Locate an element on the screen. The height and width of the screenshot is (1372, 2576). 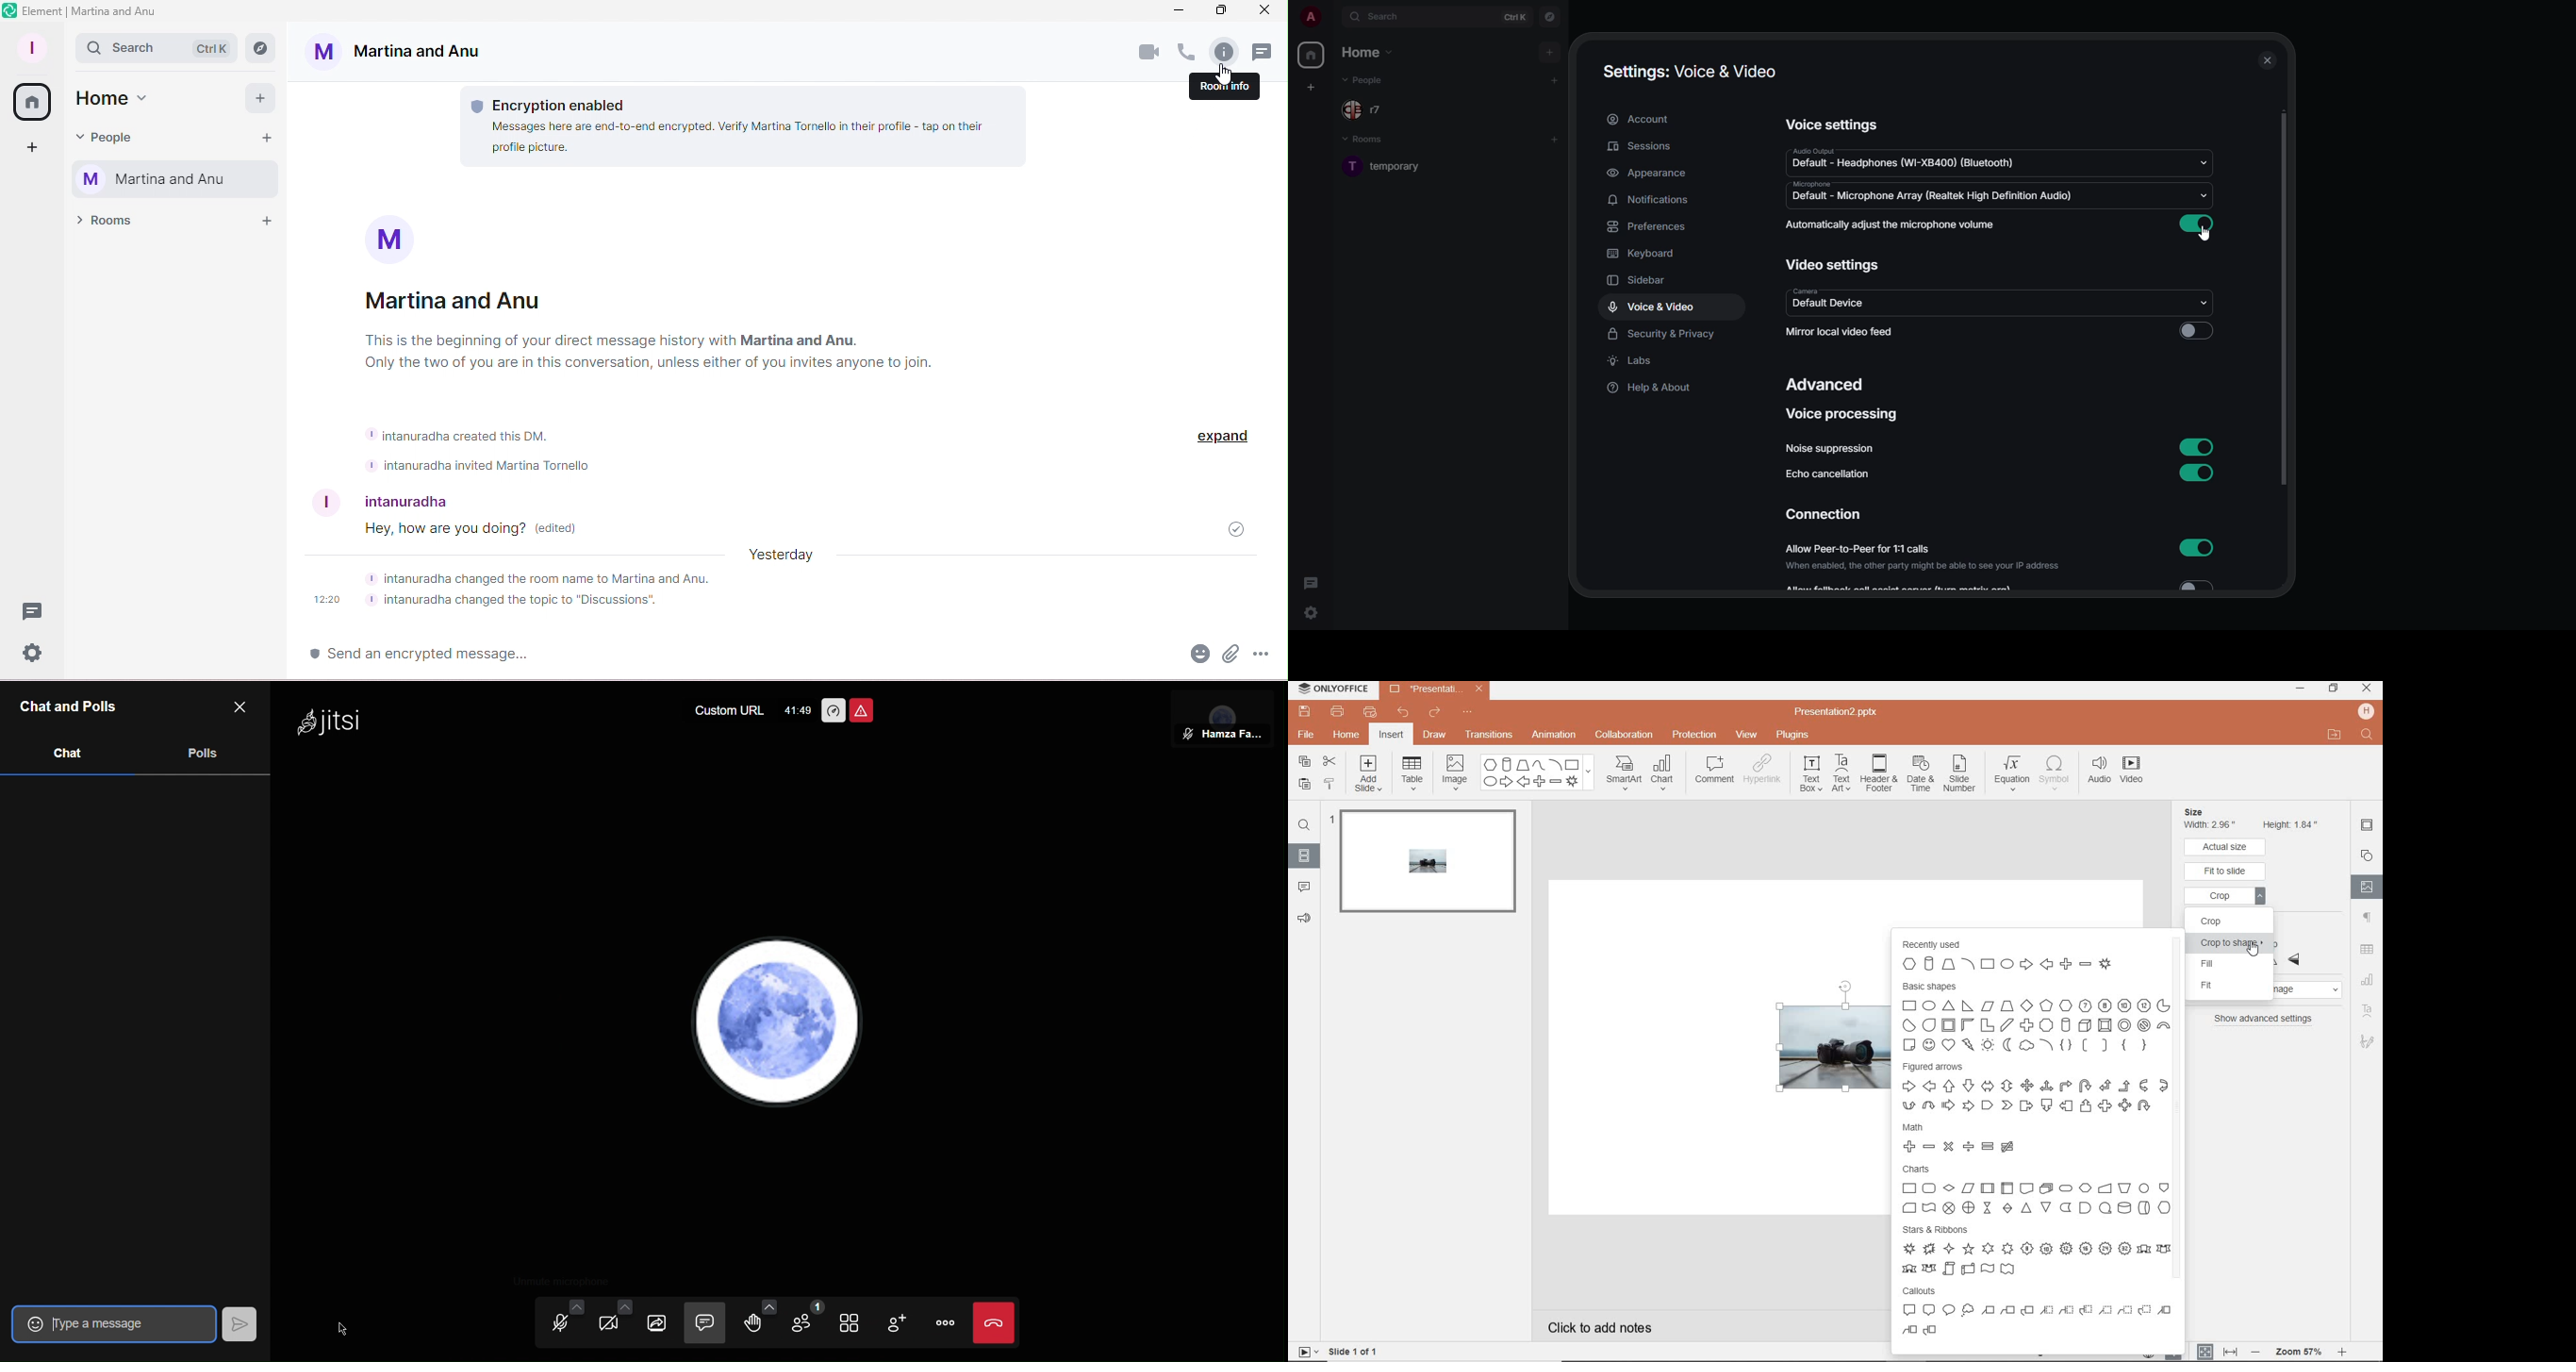
Profile is located at coordinates (30, 49).